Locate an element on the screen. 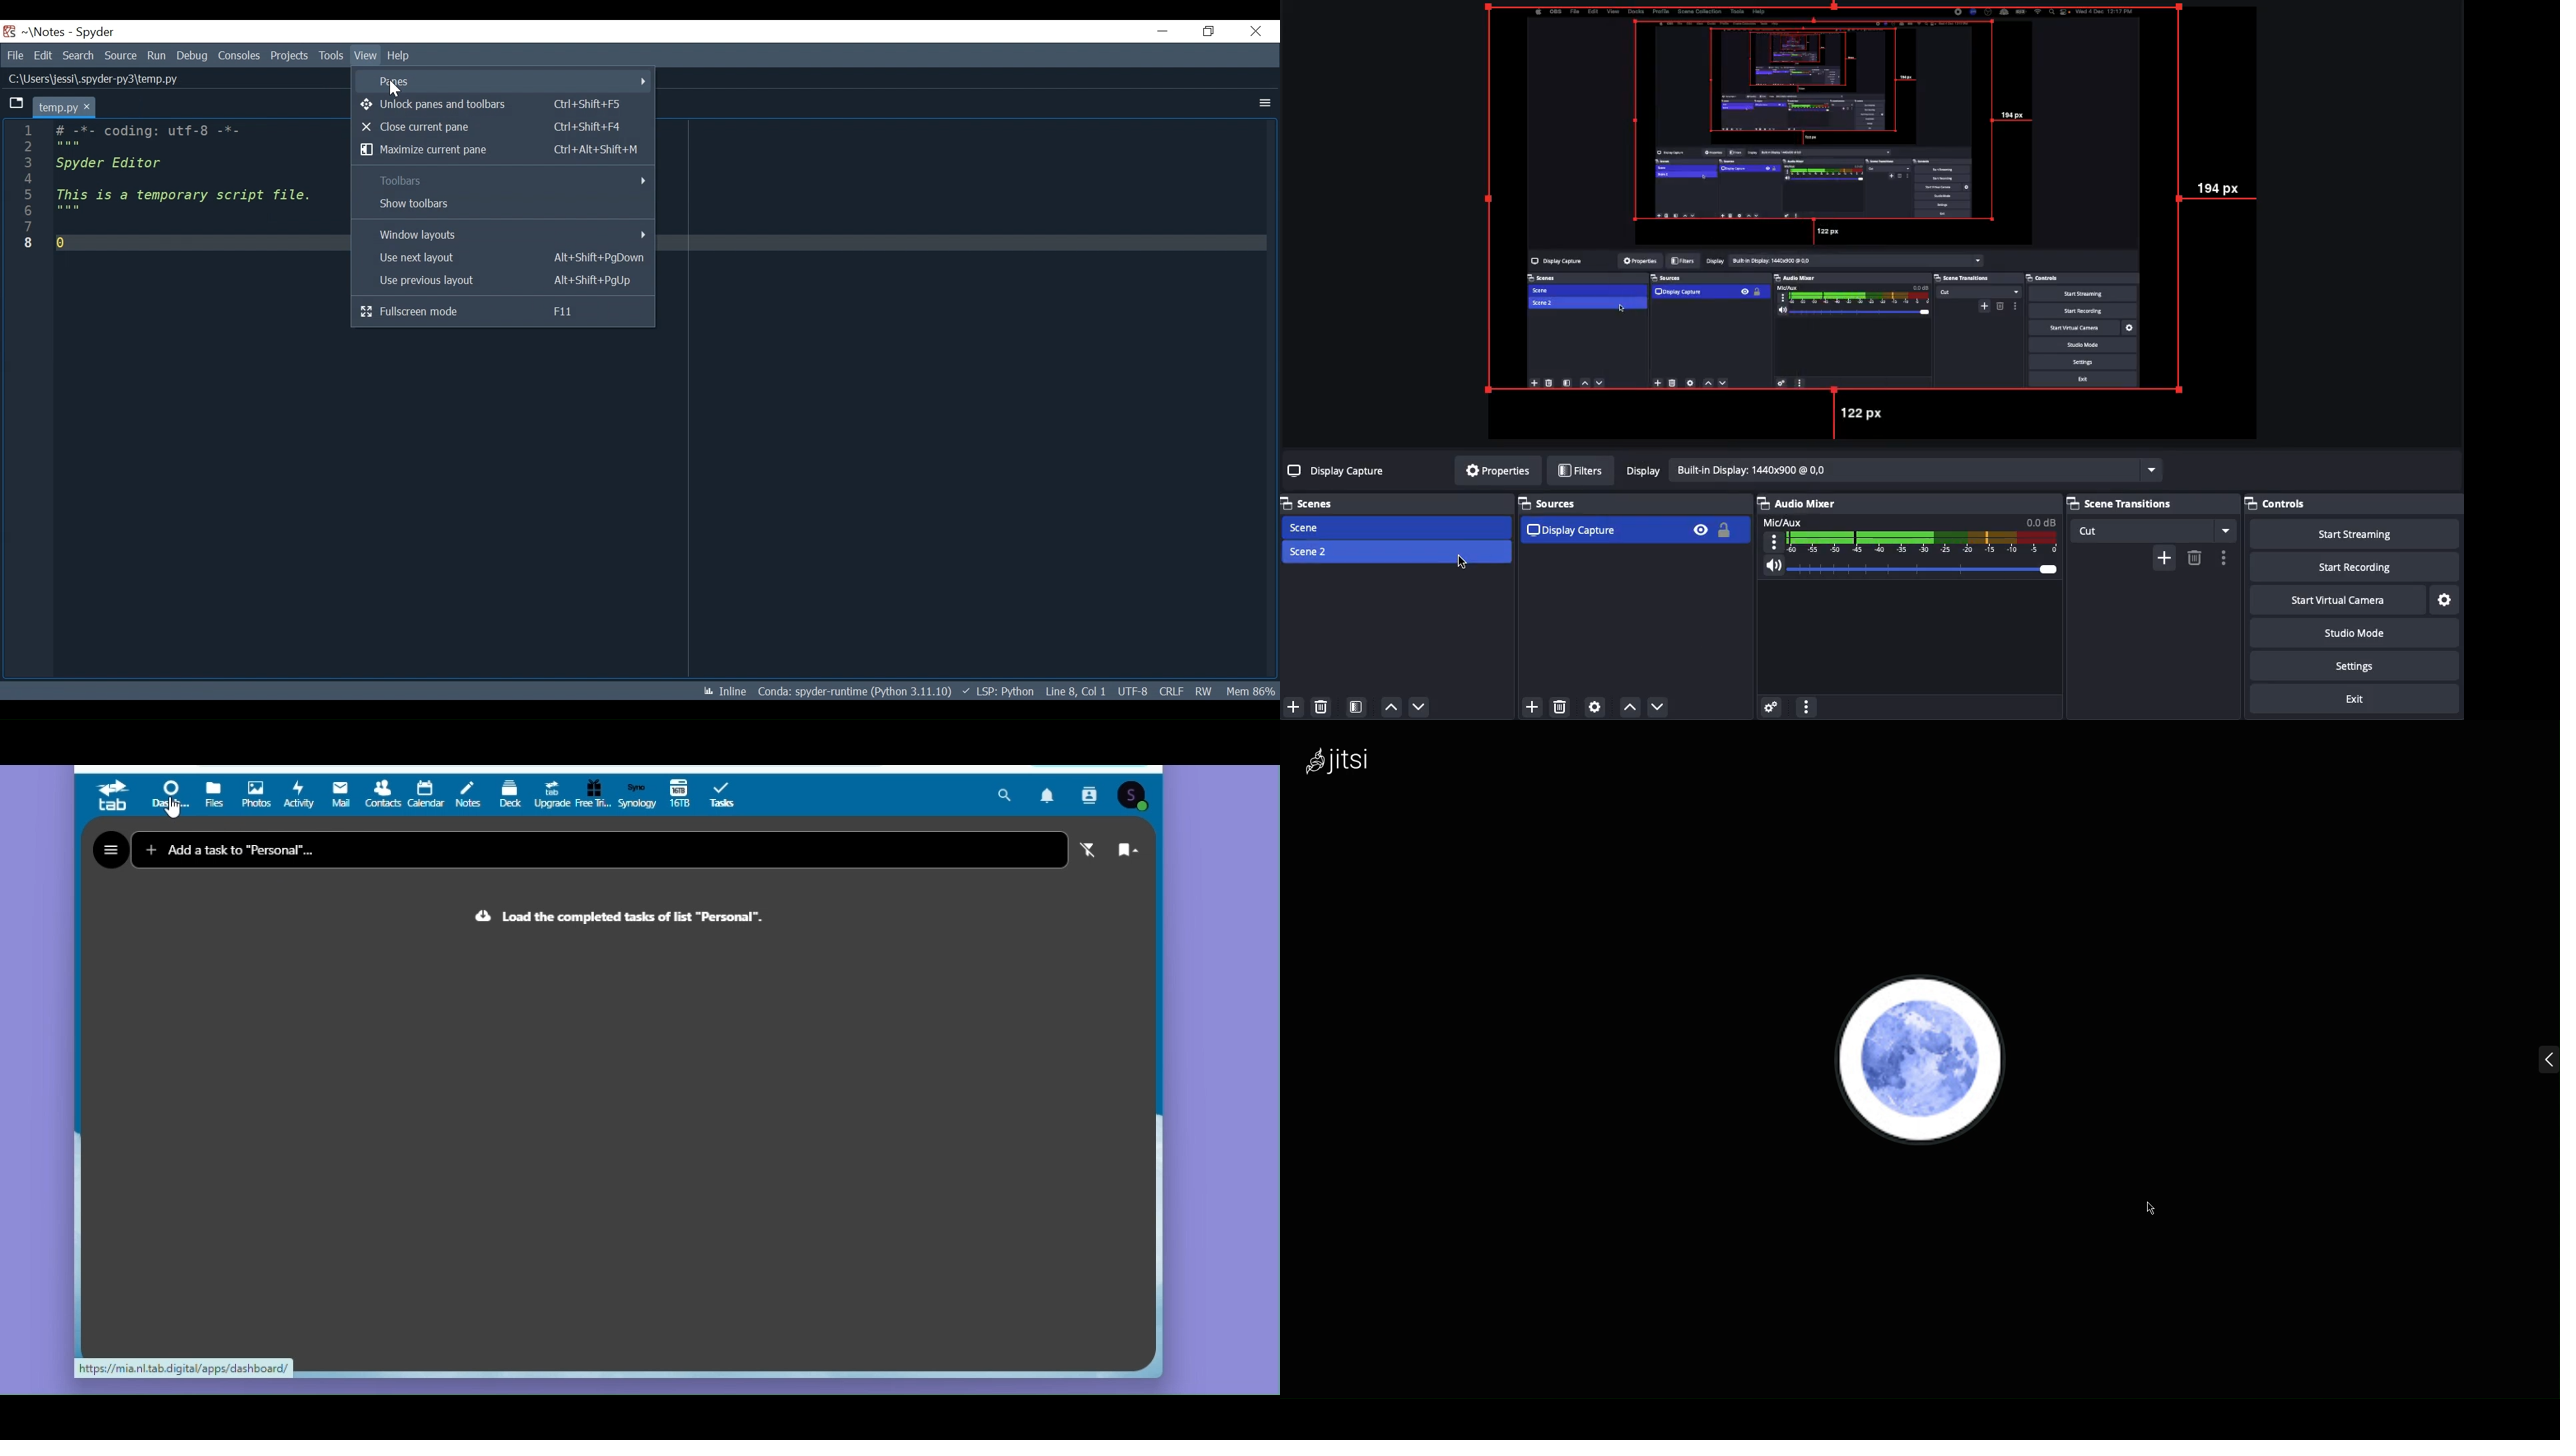 The height and width of the screenshot is (1456, 2576). # -*- coding: utf-8 -*-

Spyder Editor

This is a temporary script file.
[] is located at coordinates (181, 186).